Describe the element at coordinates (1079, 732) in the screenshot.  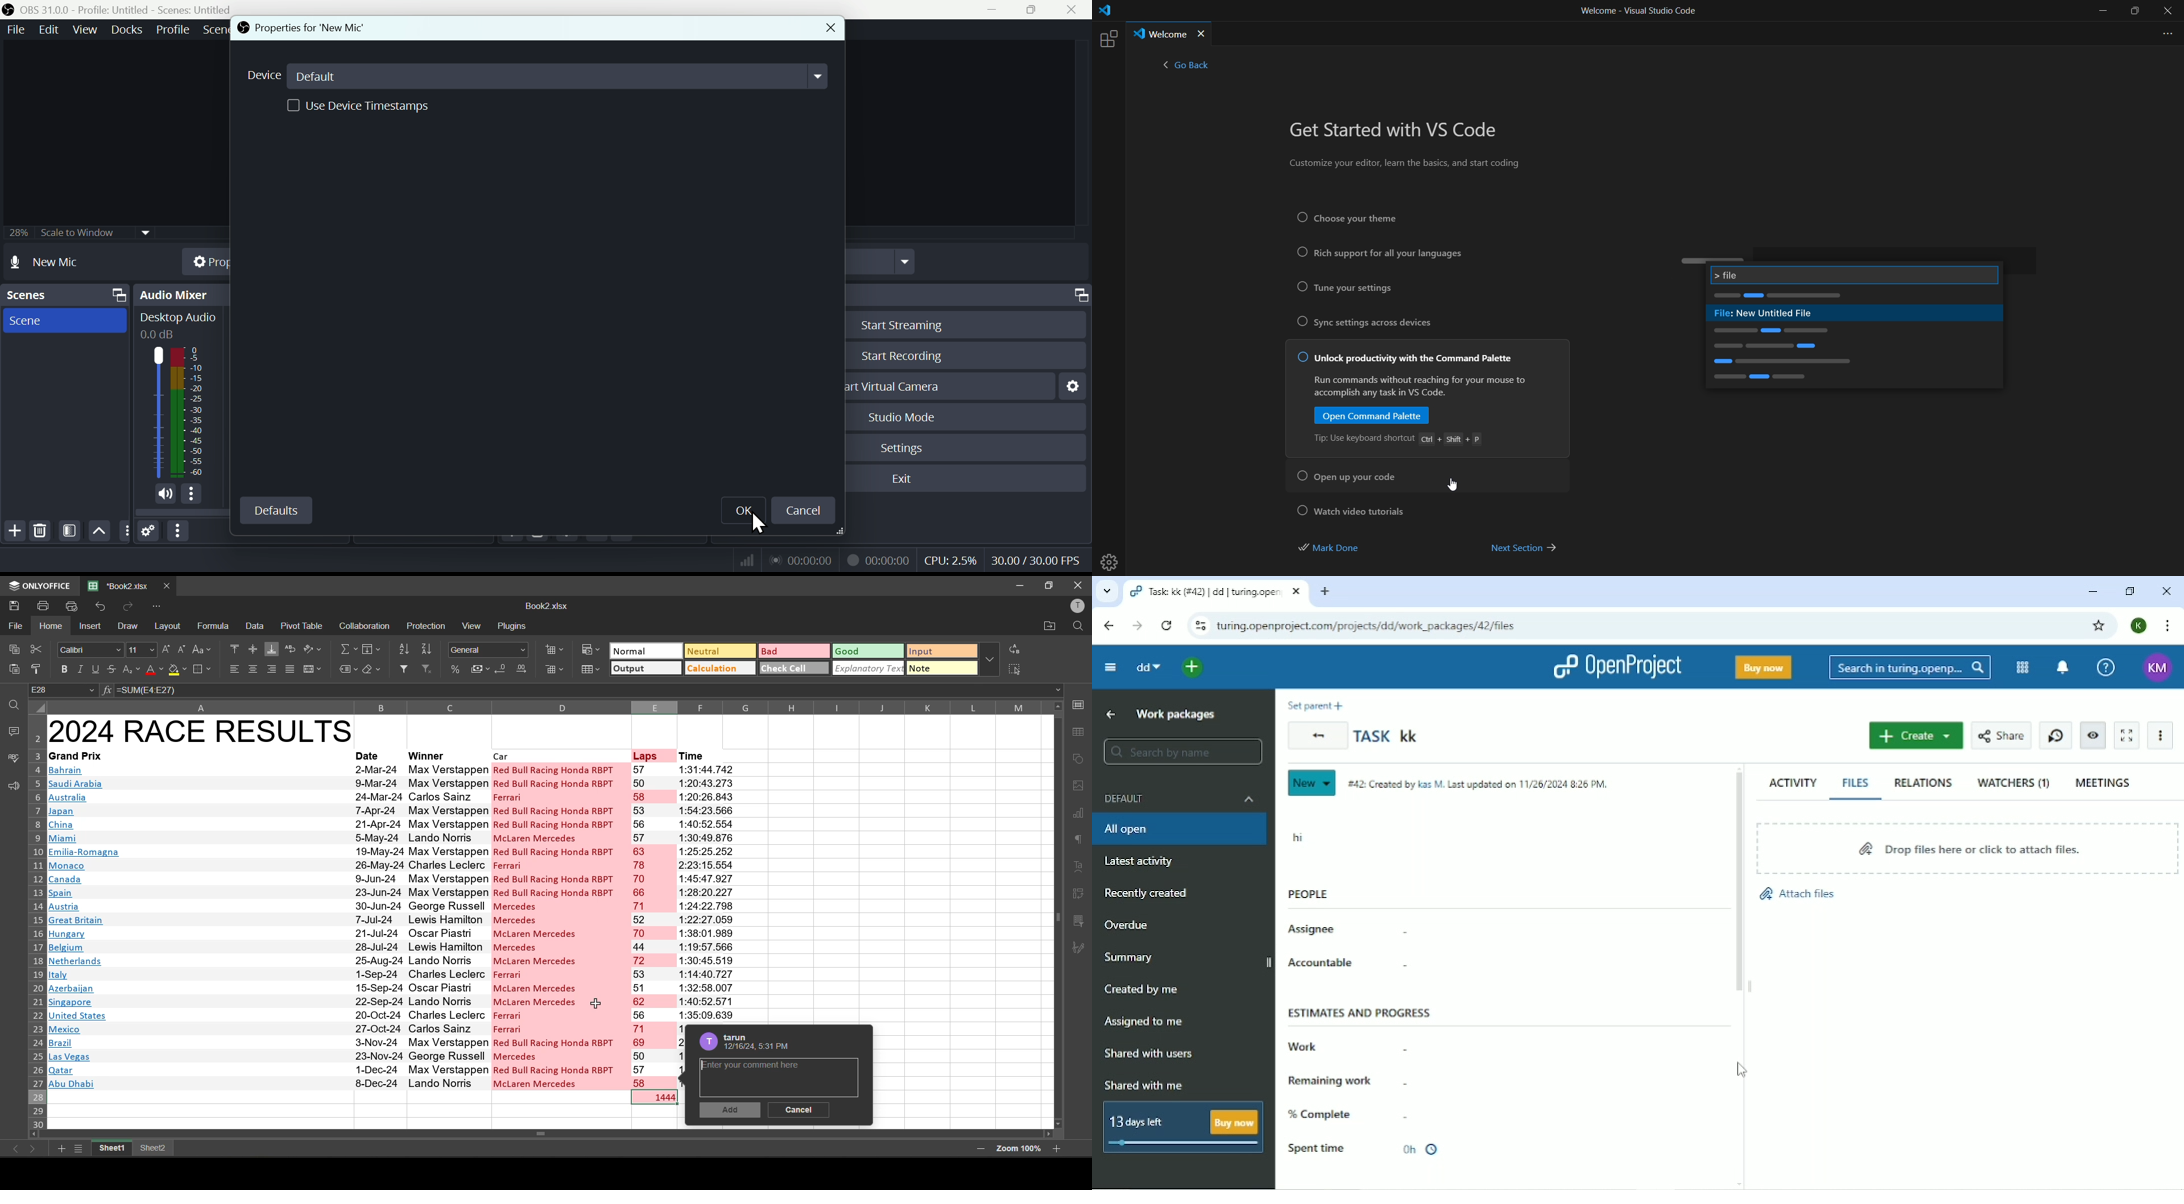
I see `table` at that location.